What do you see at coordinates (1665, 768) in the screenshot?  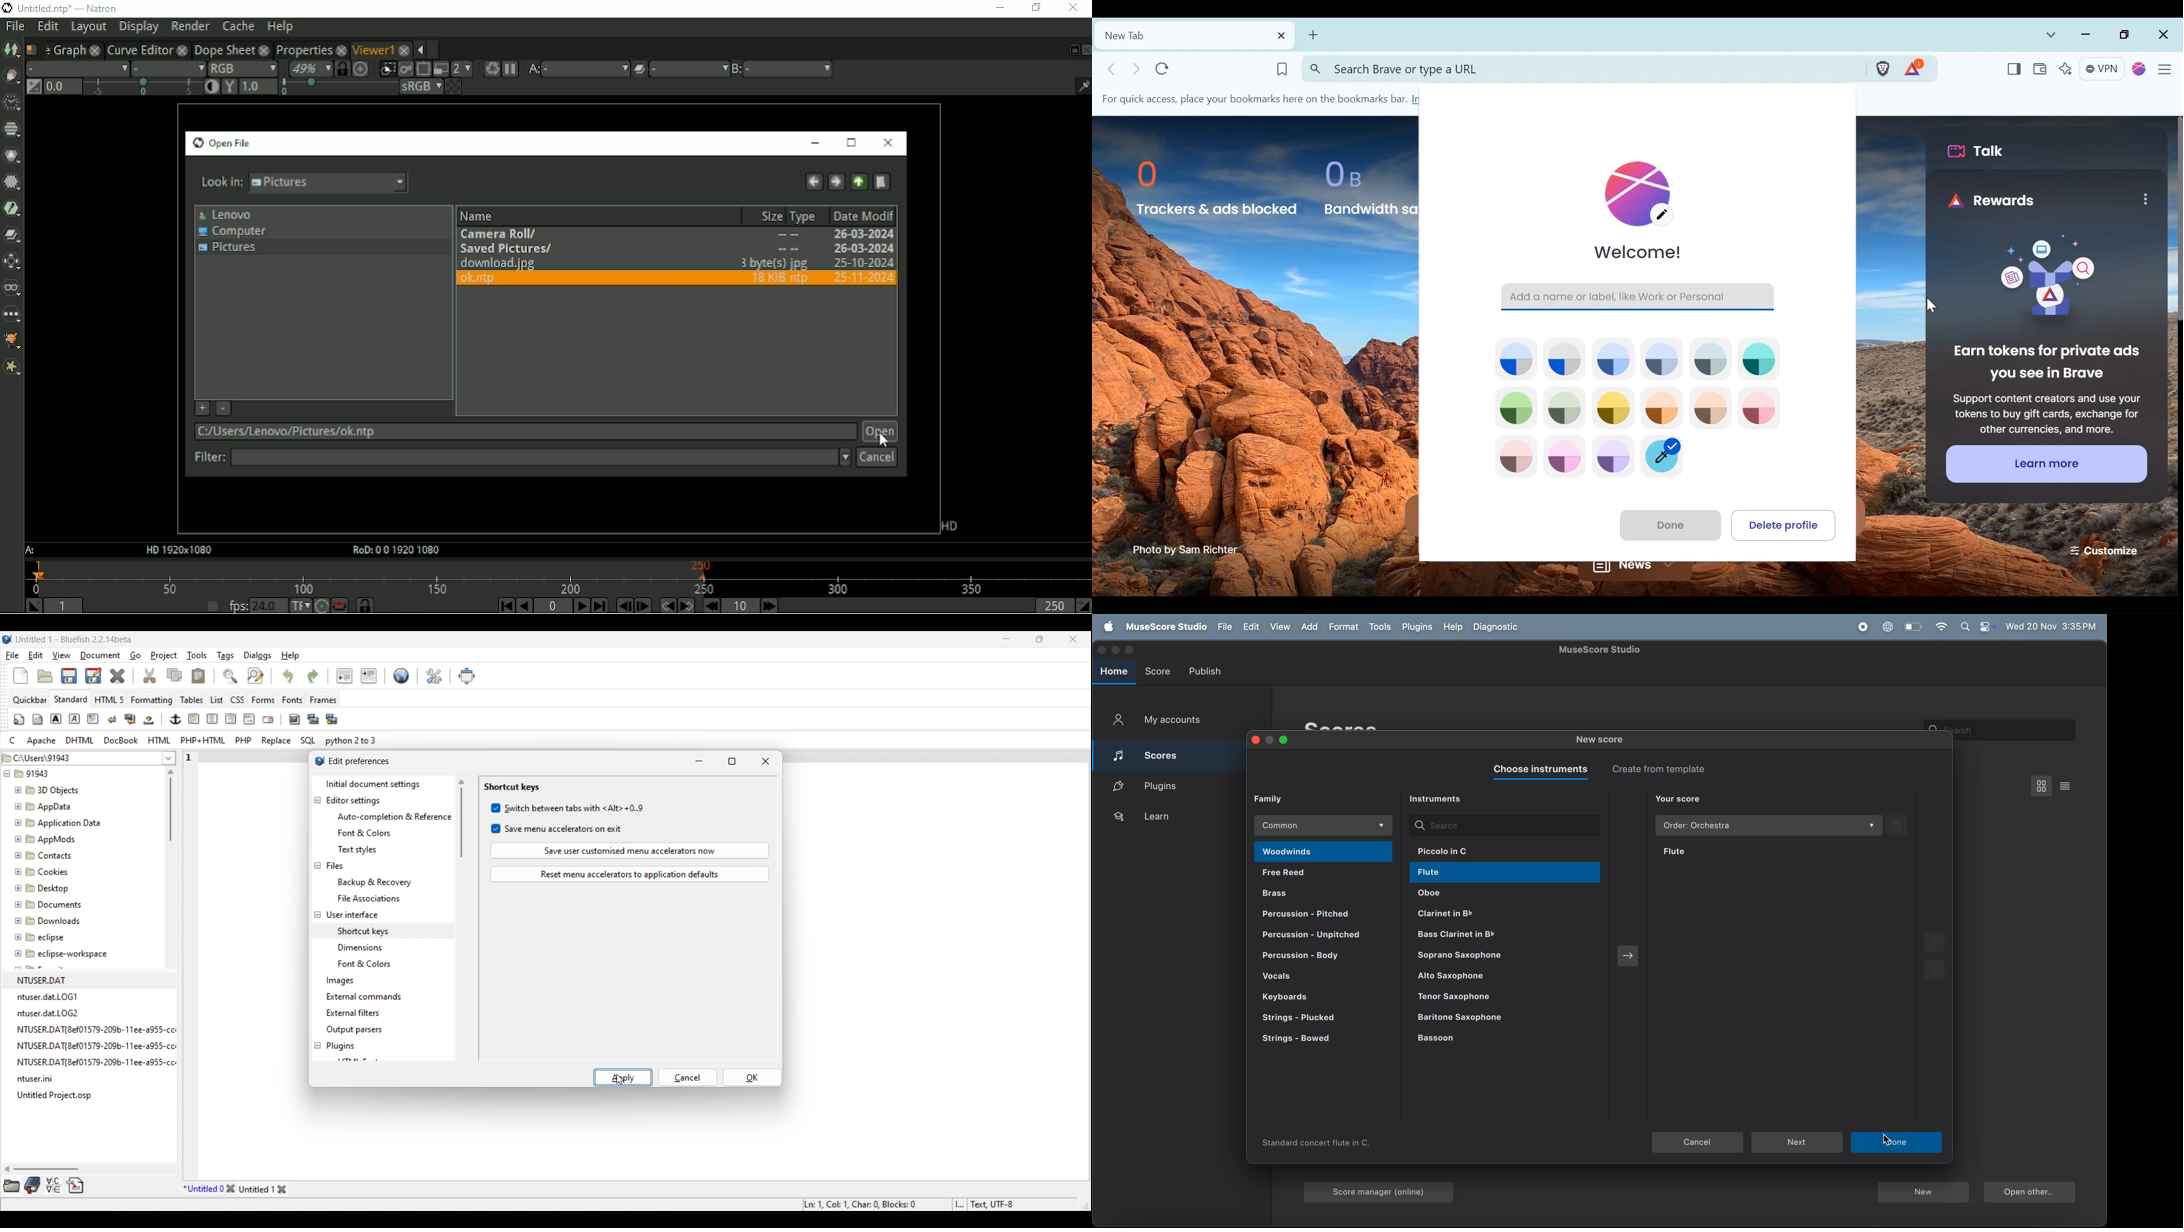 I see `create from template` at bounding box center [1665, 768].